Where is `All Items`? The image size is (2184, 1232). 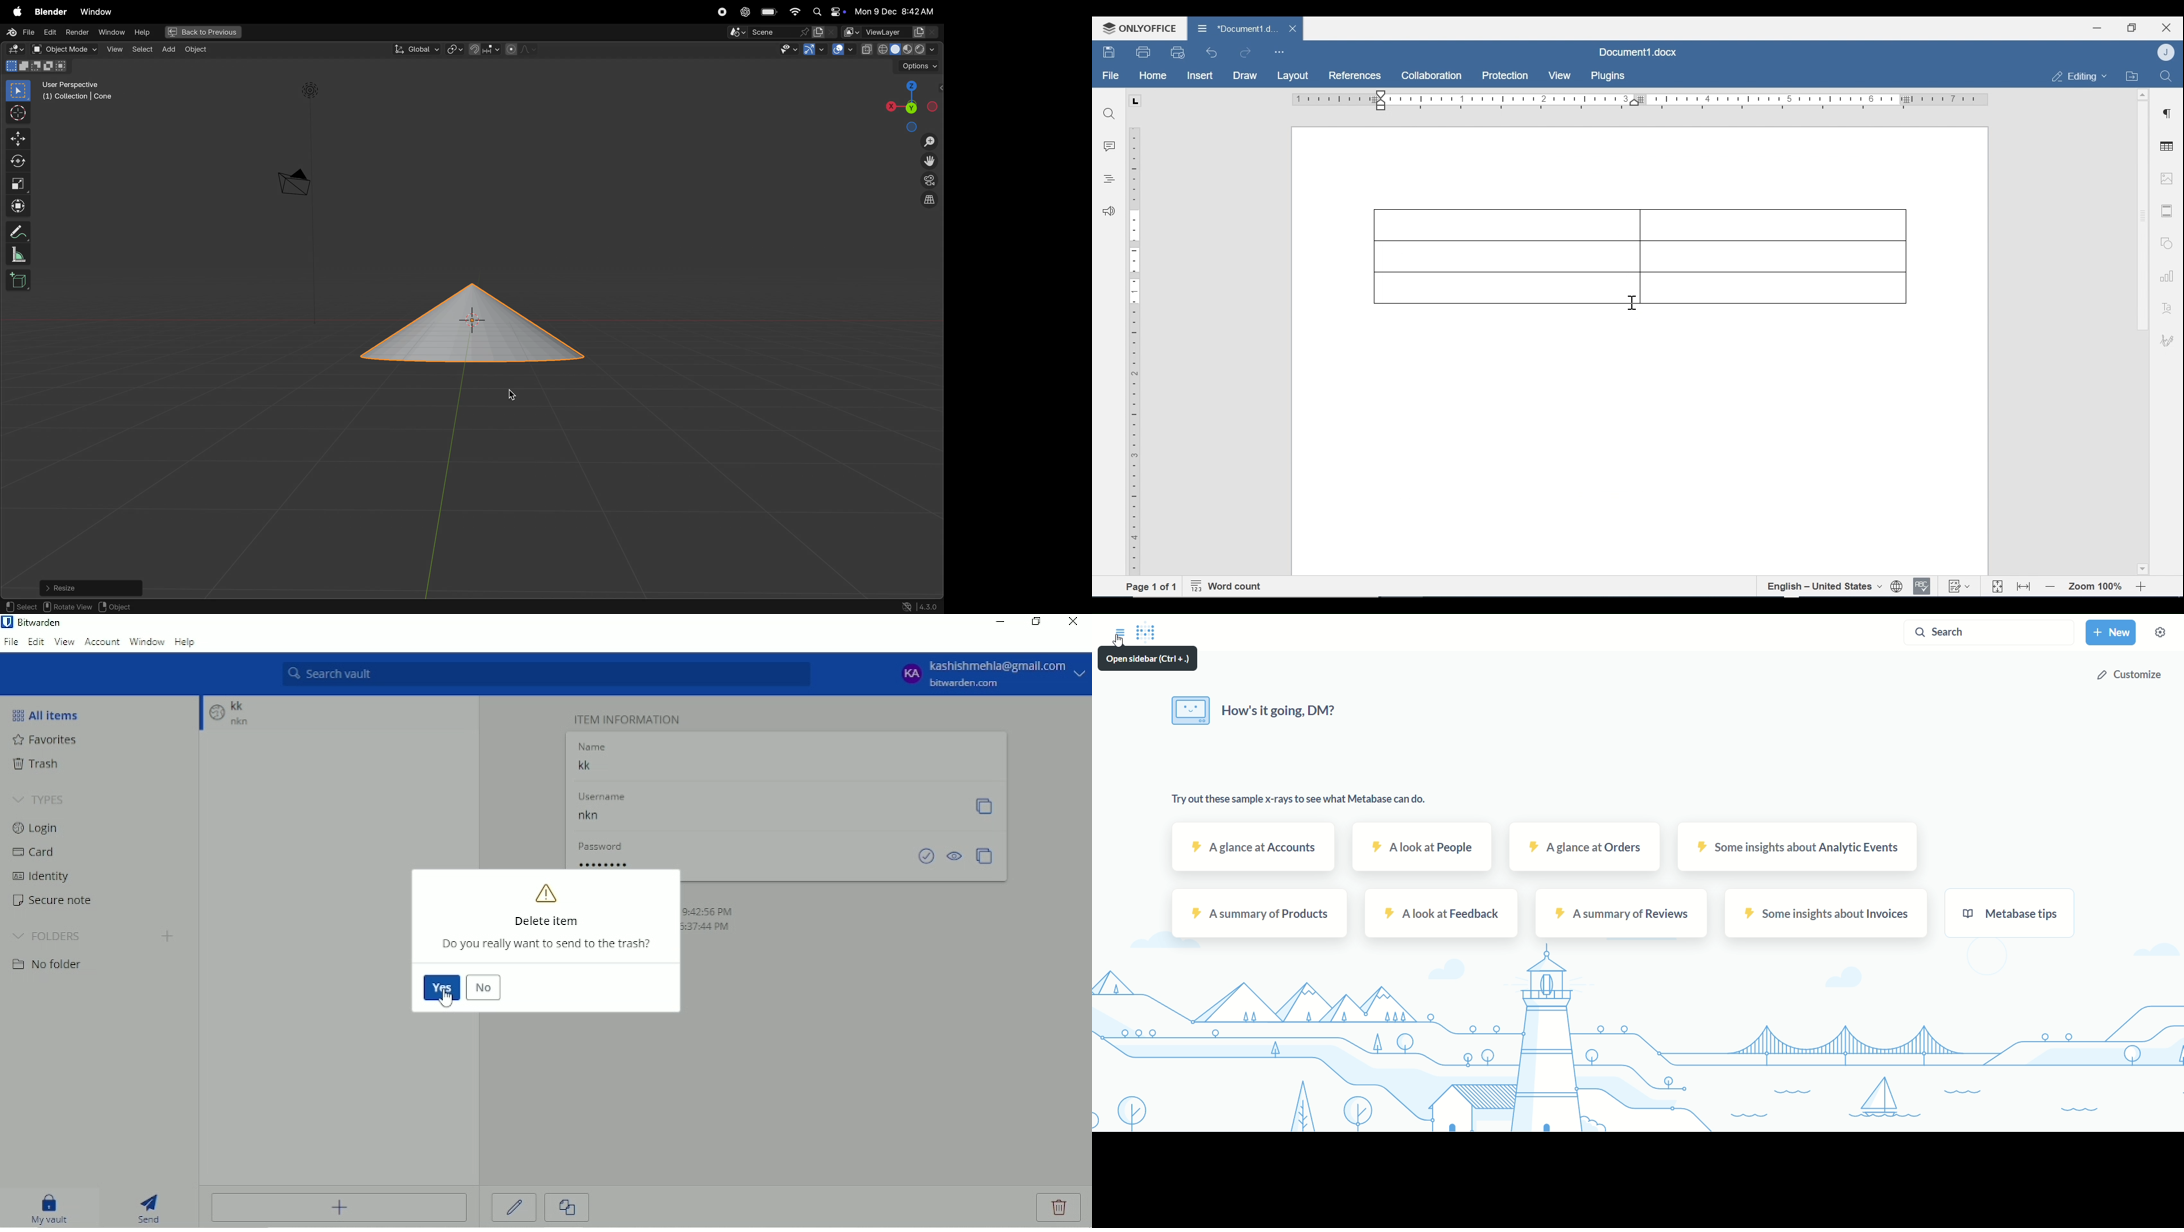
All Items is located at coordinates (45, 714).